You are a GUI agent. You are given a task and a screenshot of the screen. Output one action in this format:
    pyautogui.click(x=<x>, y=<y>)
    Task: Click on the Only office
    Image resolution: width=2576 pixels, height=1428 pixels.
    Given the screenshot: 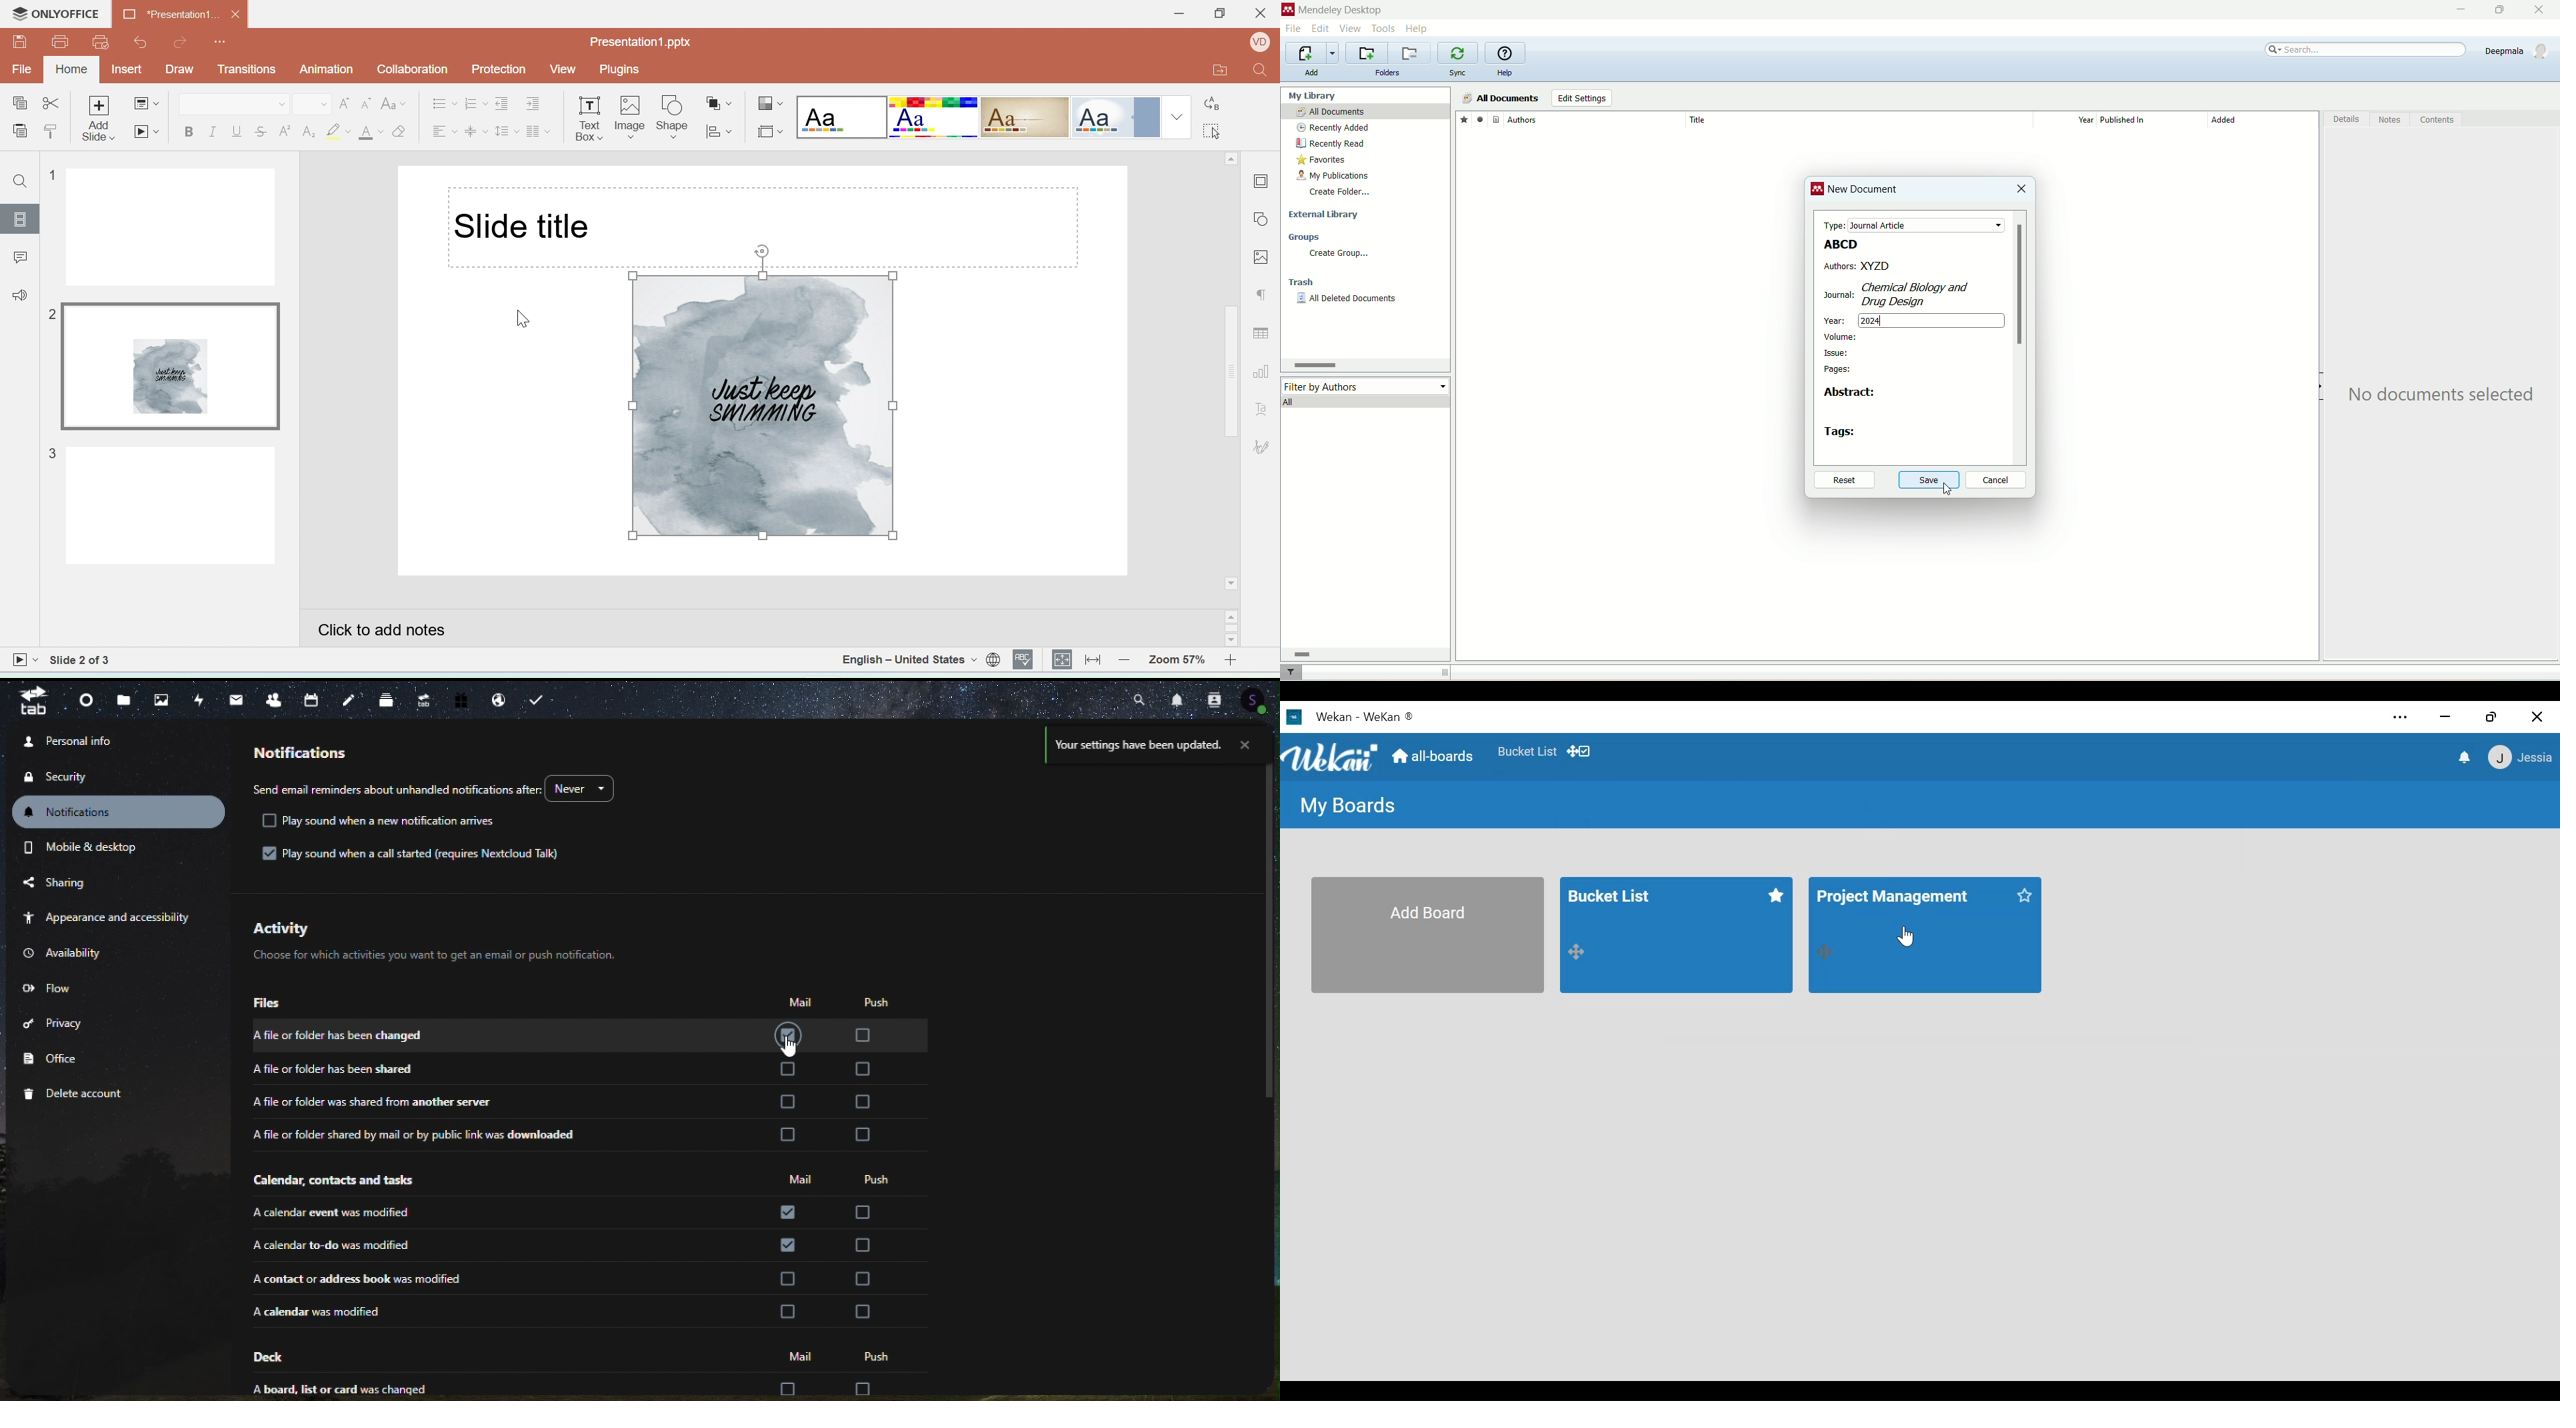 What is the action you would take?
    pyautogui.click(x=57, y=15)
    